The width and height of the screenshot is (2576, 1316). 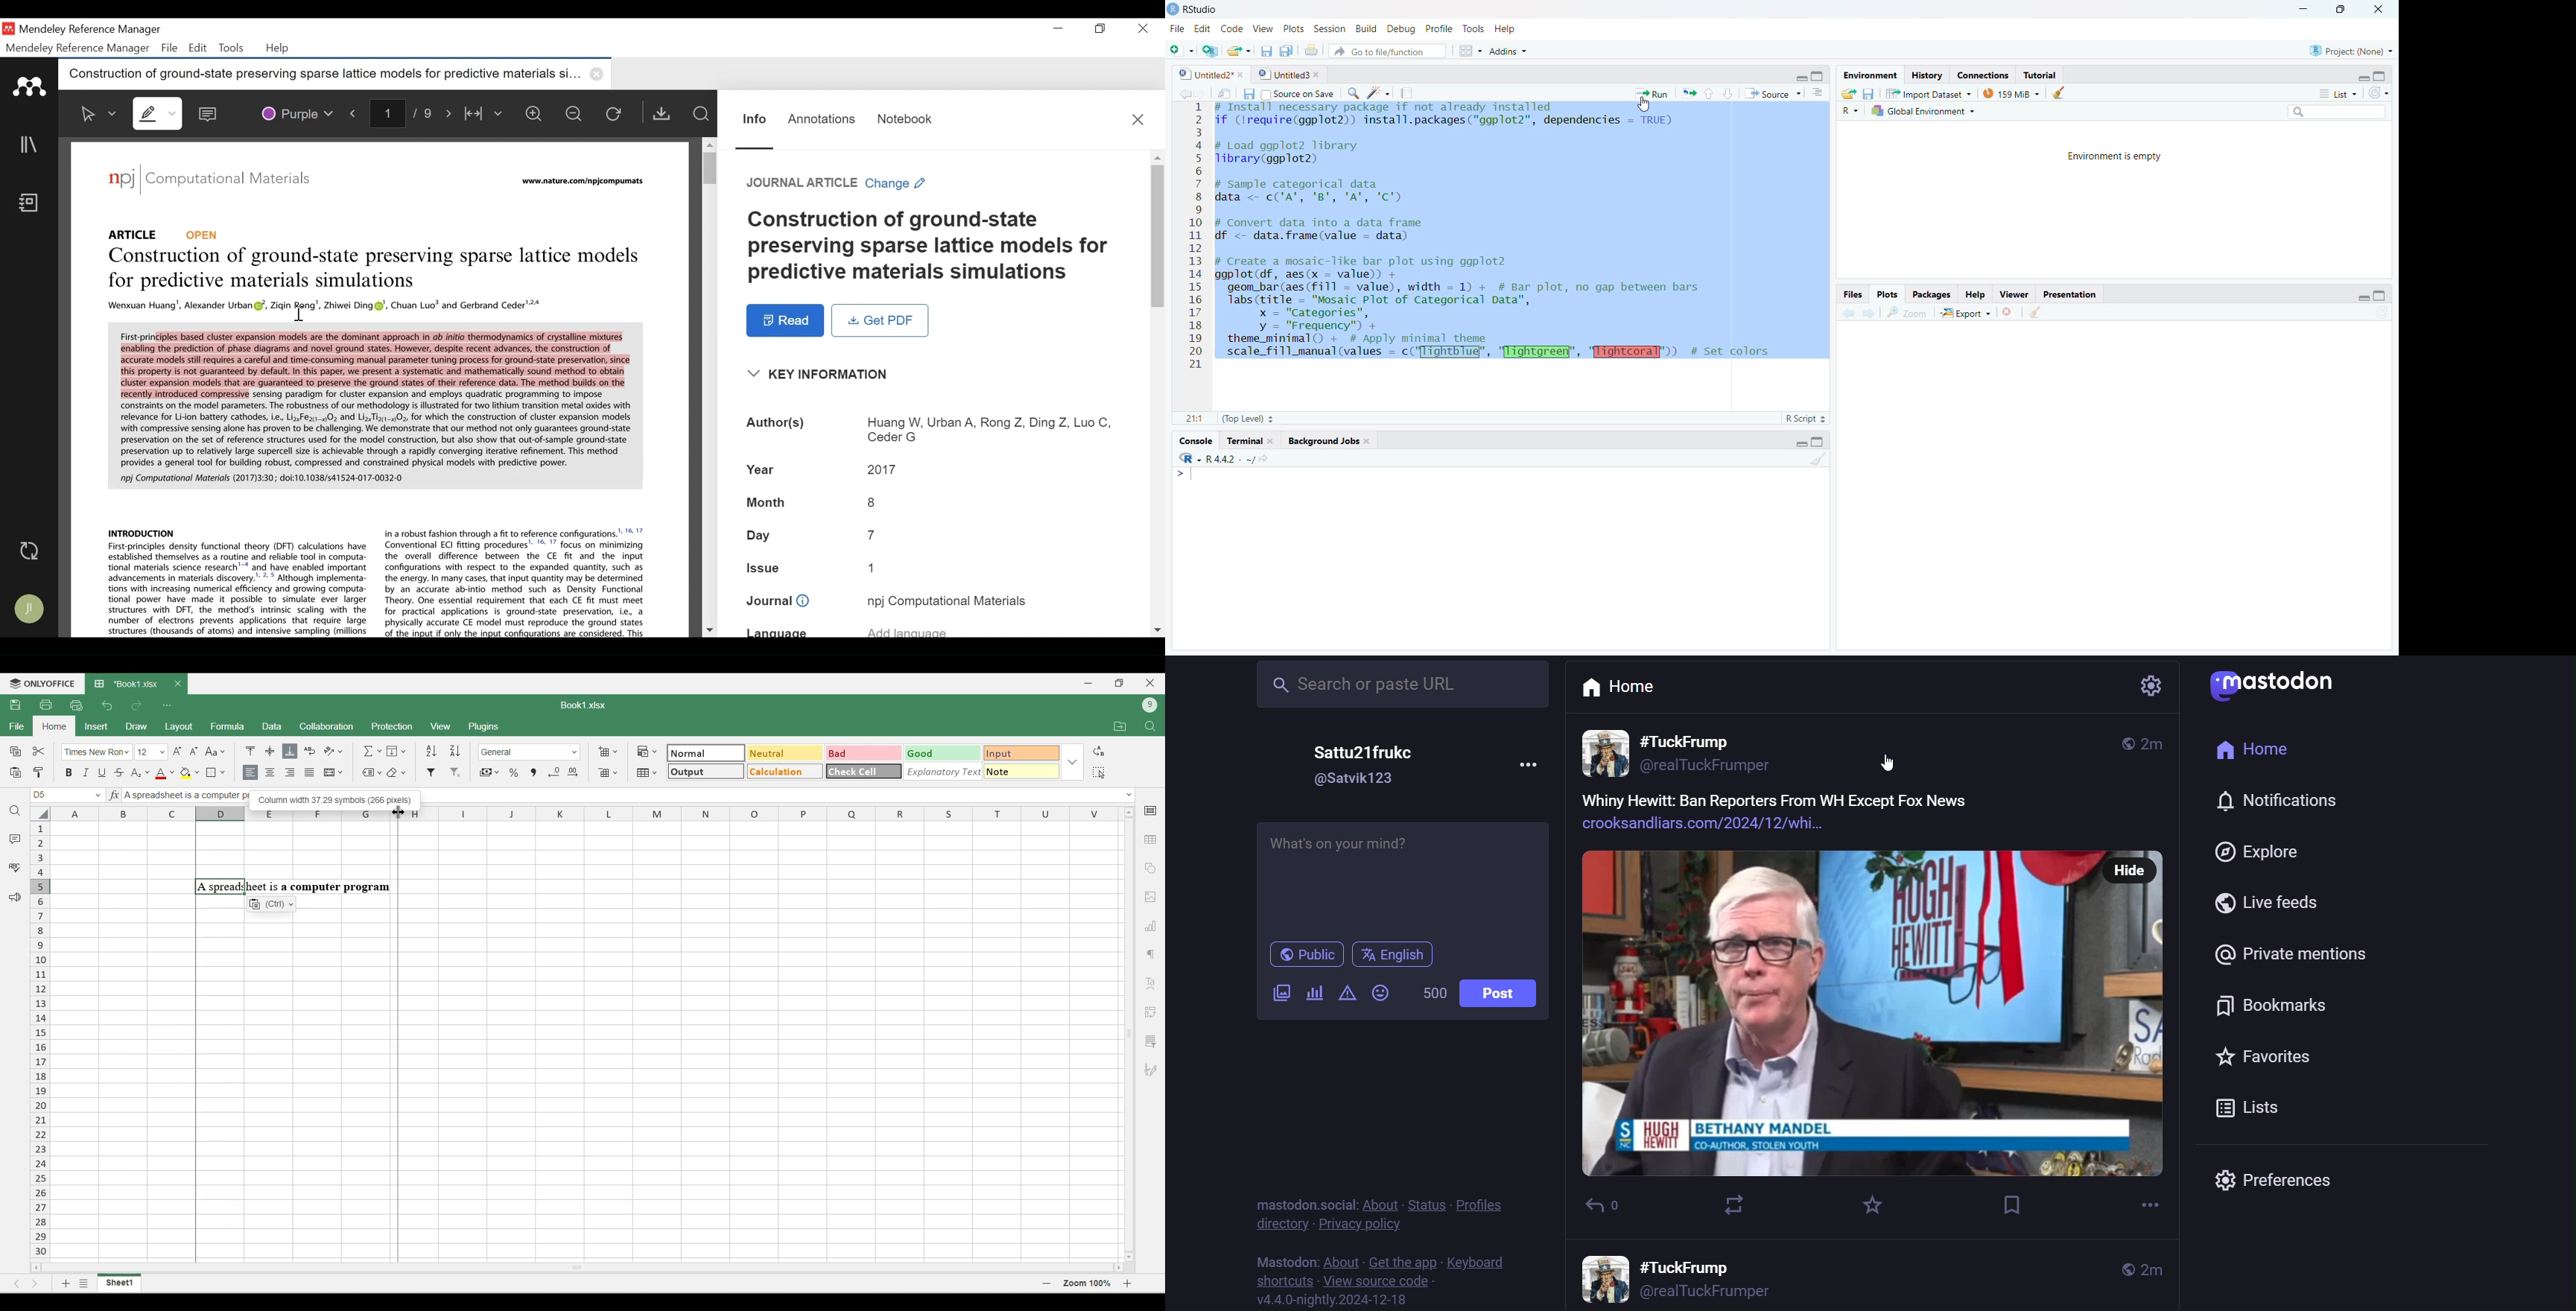 I want to click on Environment is empty, so click(x=2119, y=157).